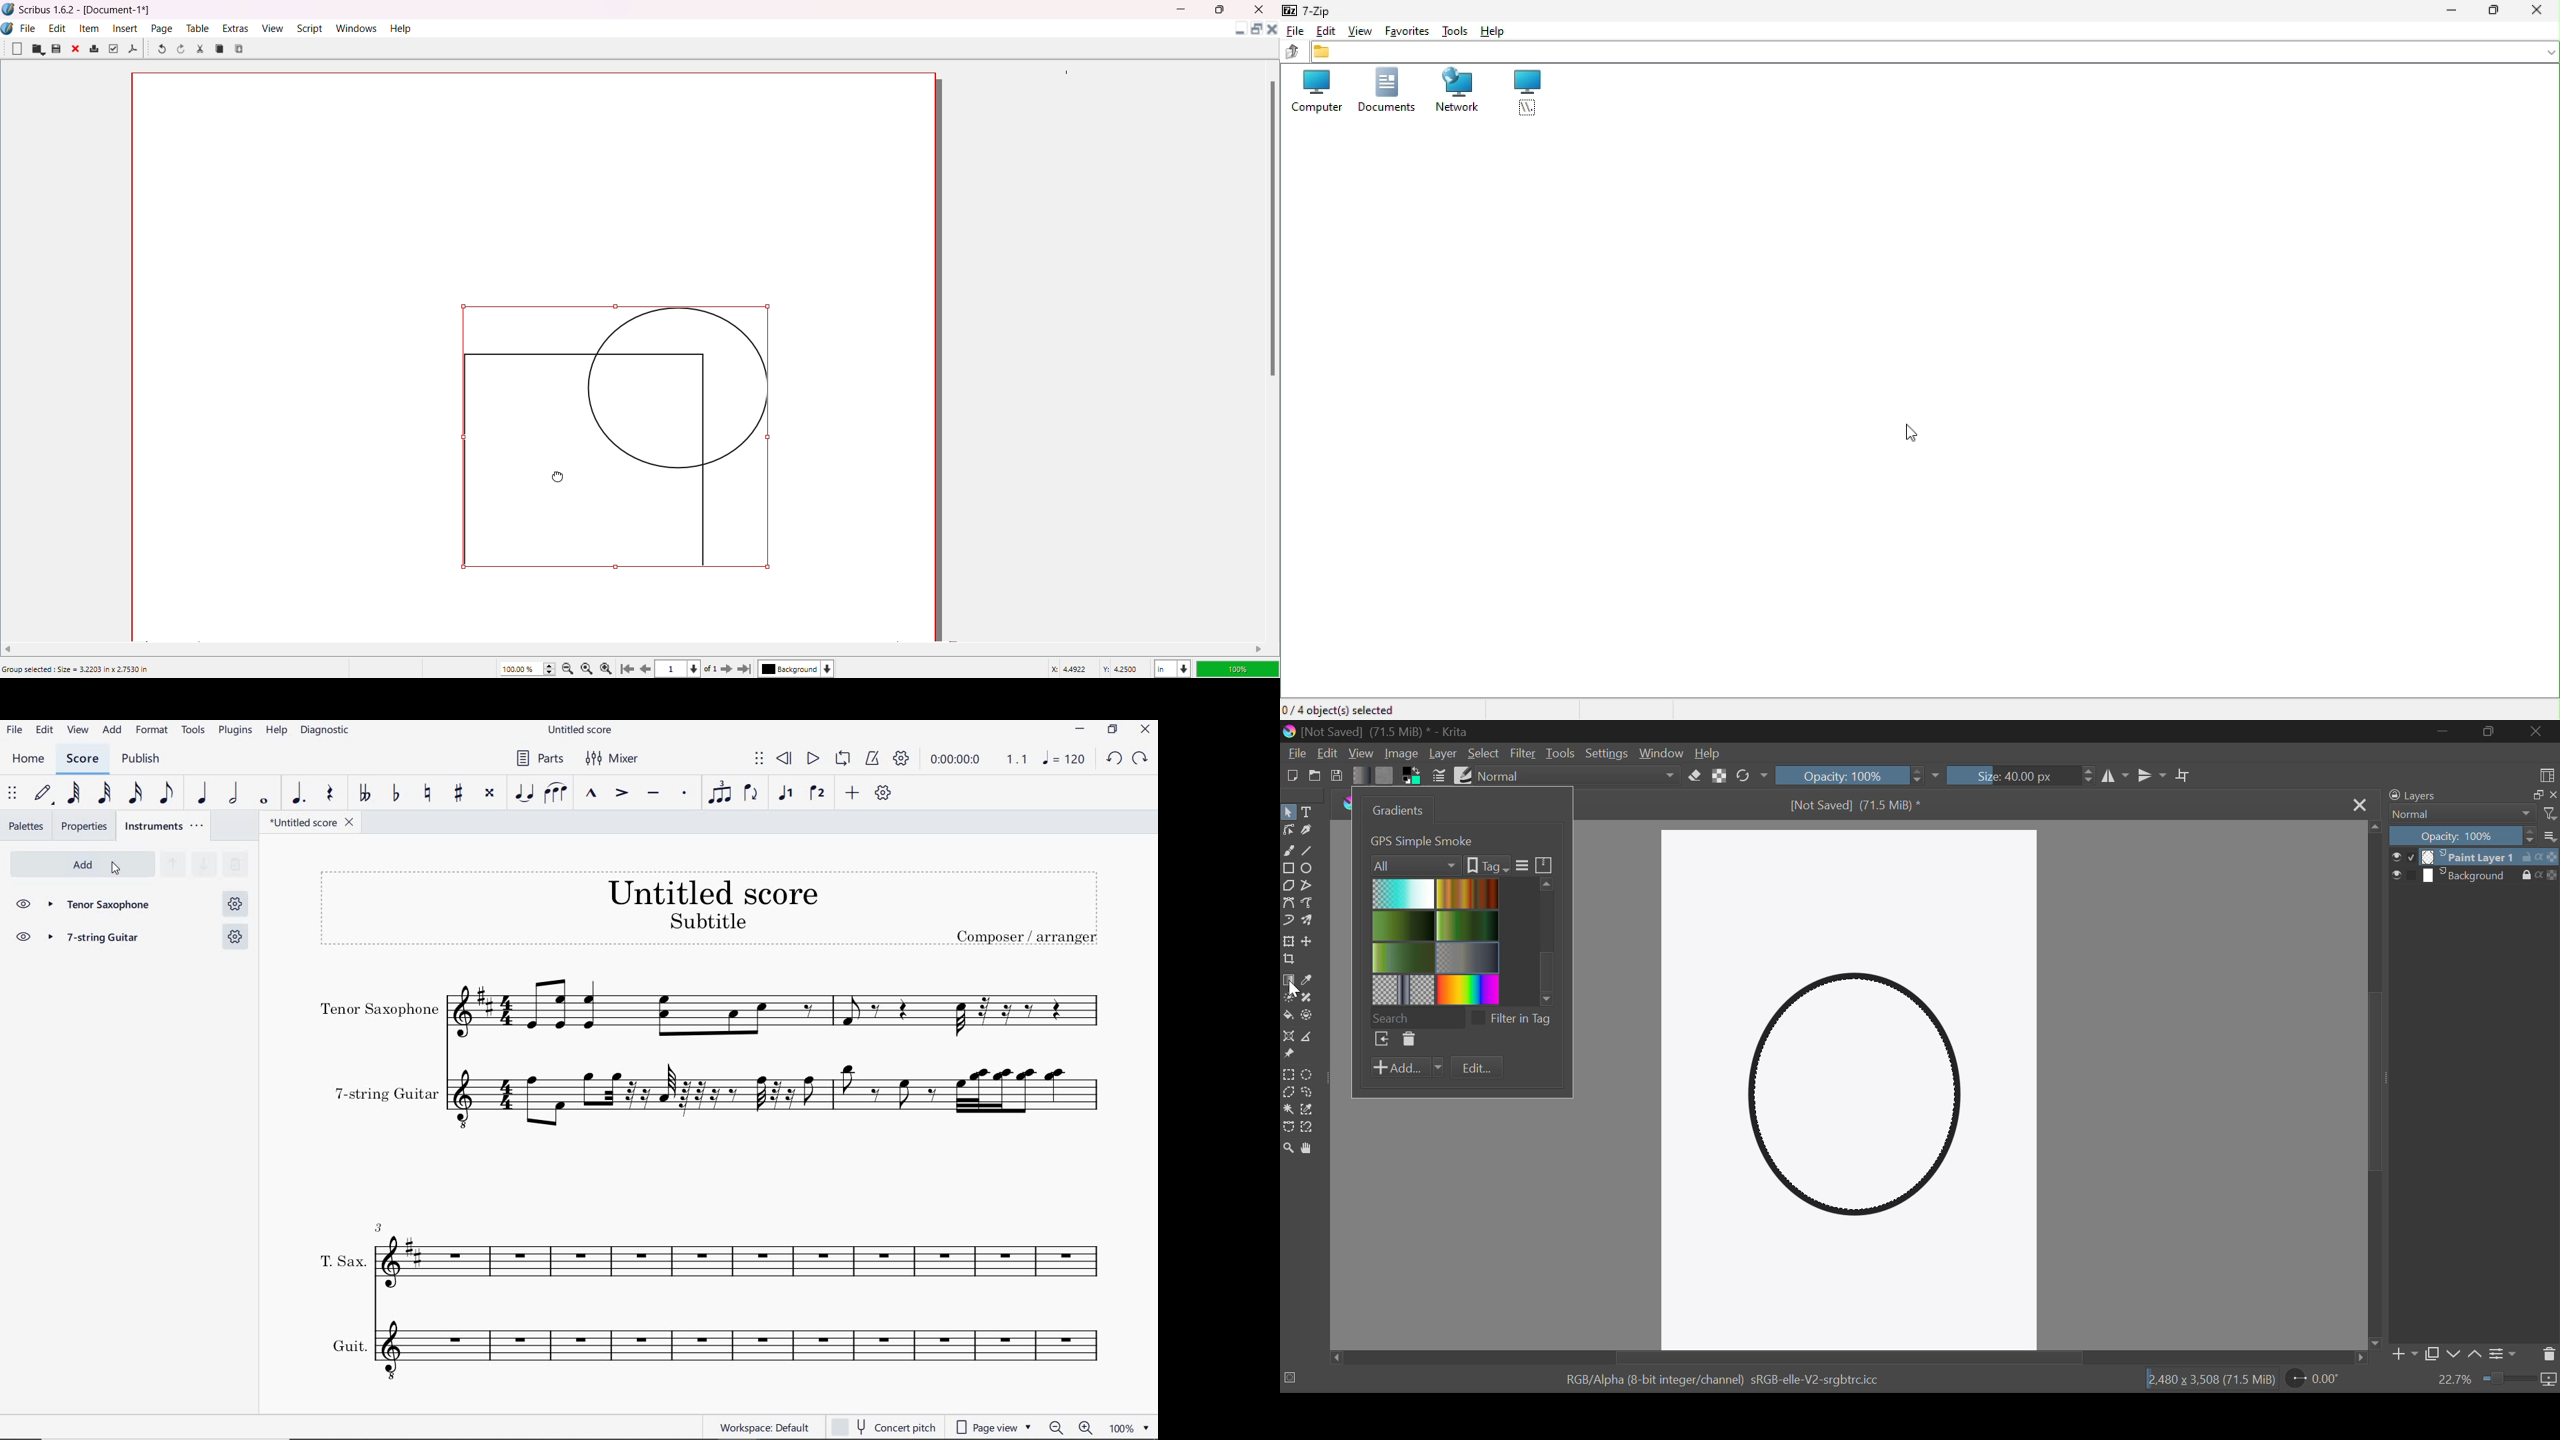 This screenshot has width=2576, height=1456. I want to click on MInimize, so click(1183, 9).